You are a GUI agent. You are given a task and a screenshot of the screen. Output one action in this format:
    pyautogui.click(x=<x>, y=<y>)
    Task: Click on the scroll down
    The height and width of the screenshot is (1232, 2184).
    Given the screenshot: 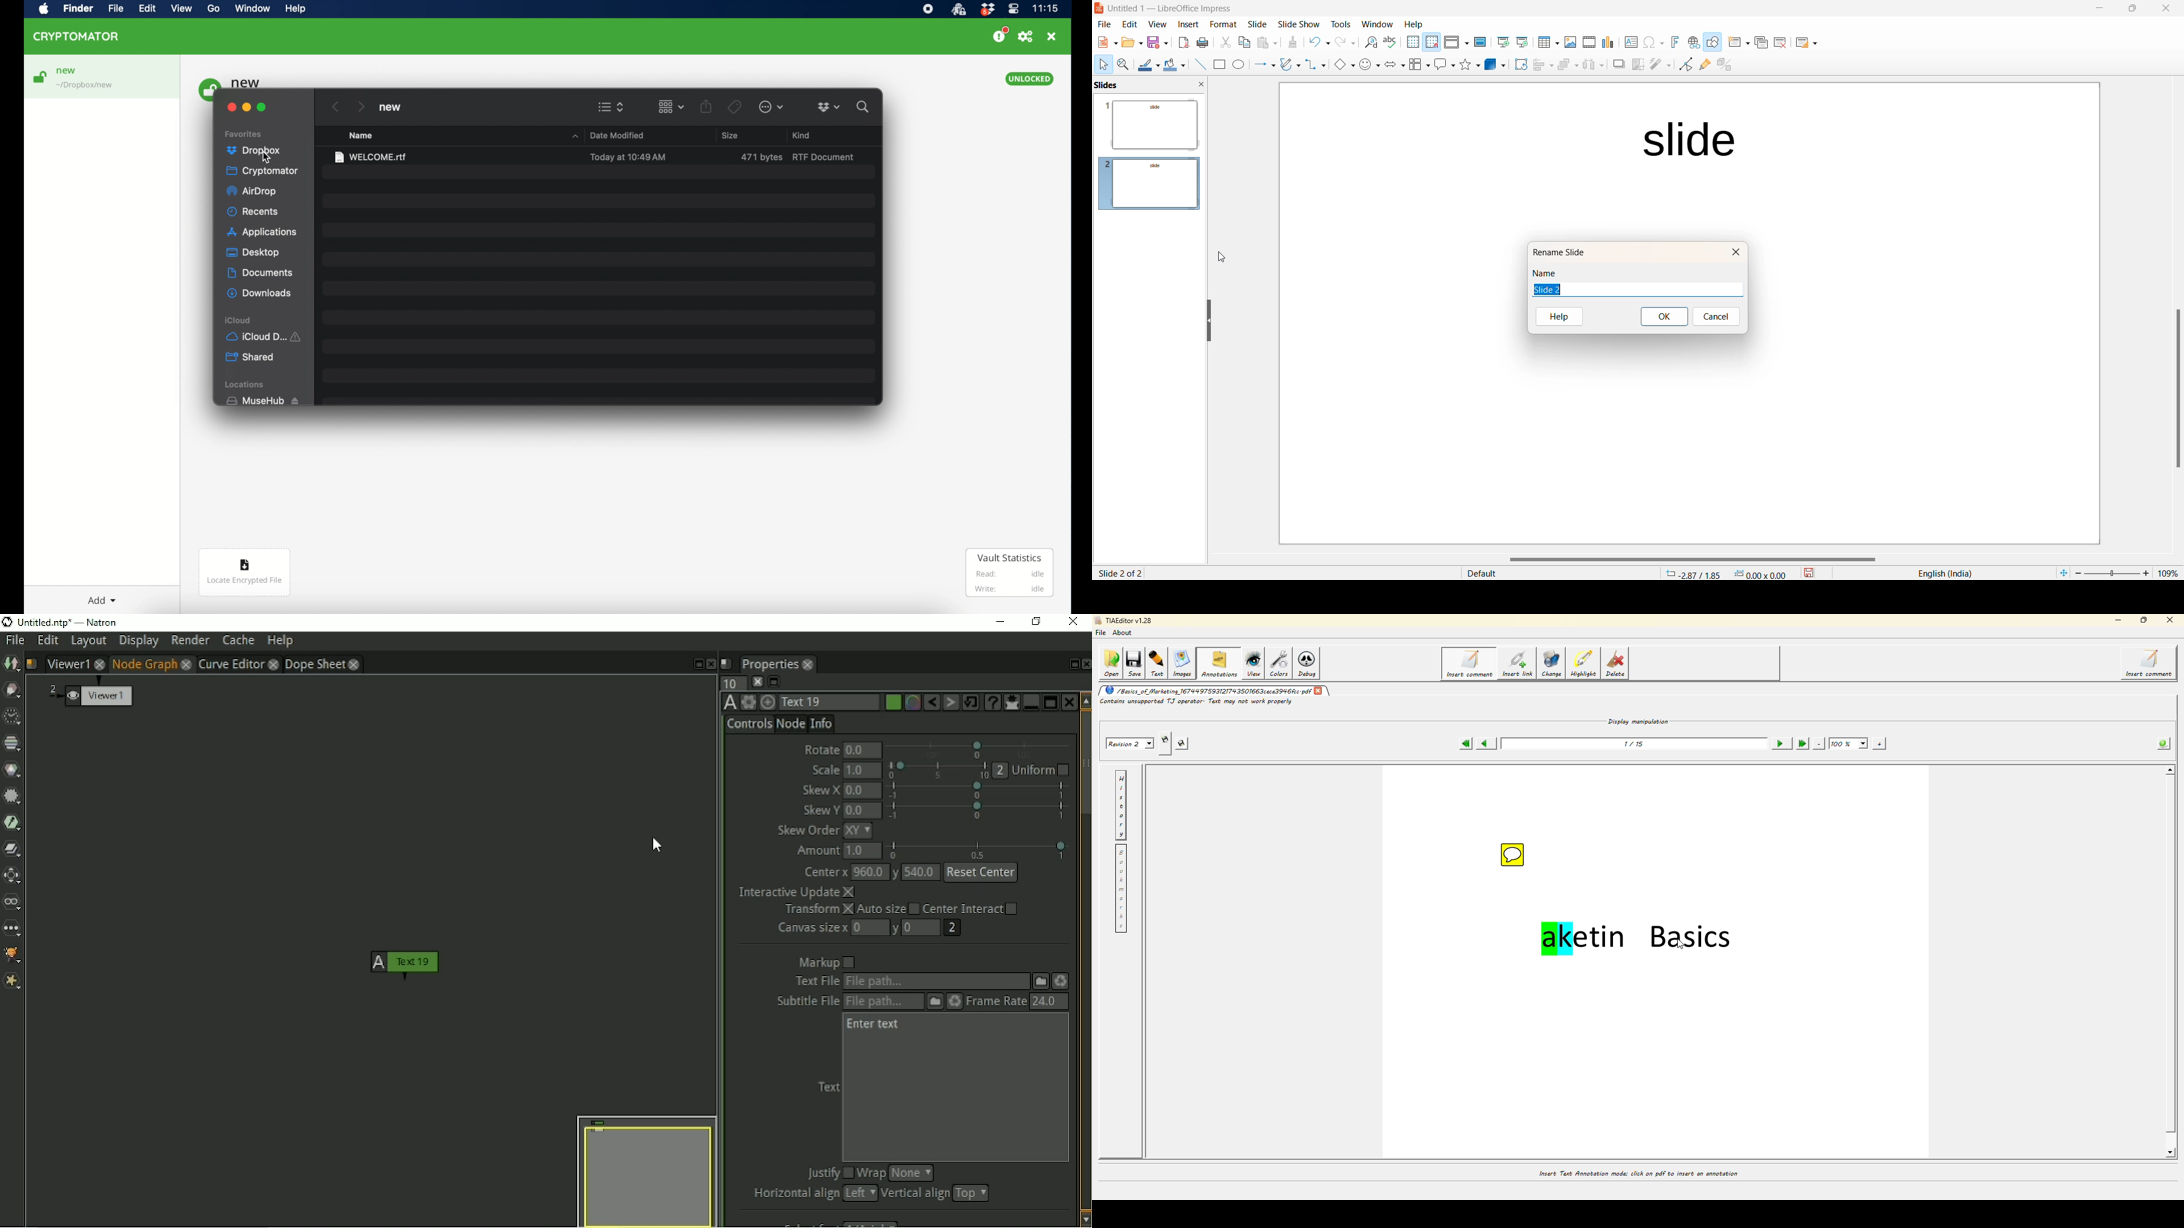 What is the action you would take?
    pyautogui.click(x=2167, y=1154)
    